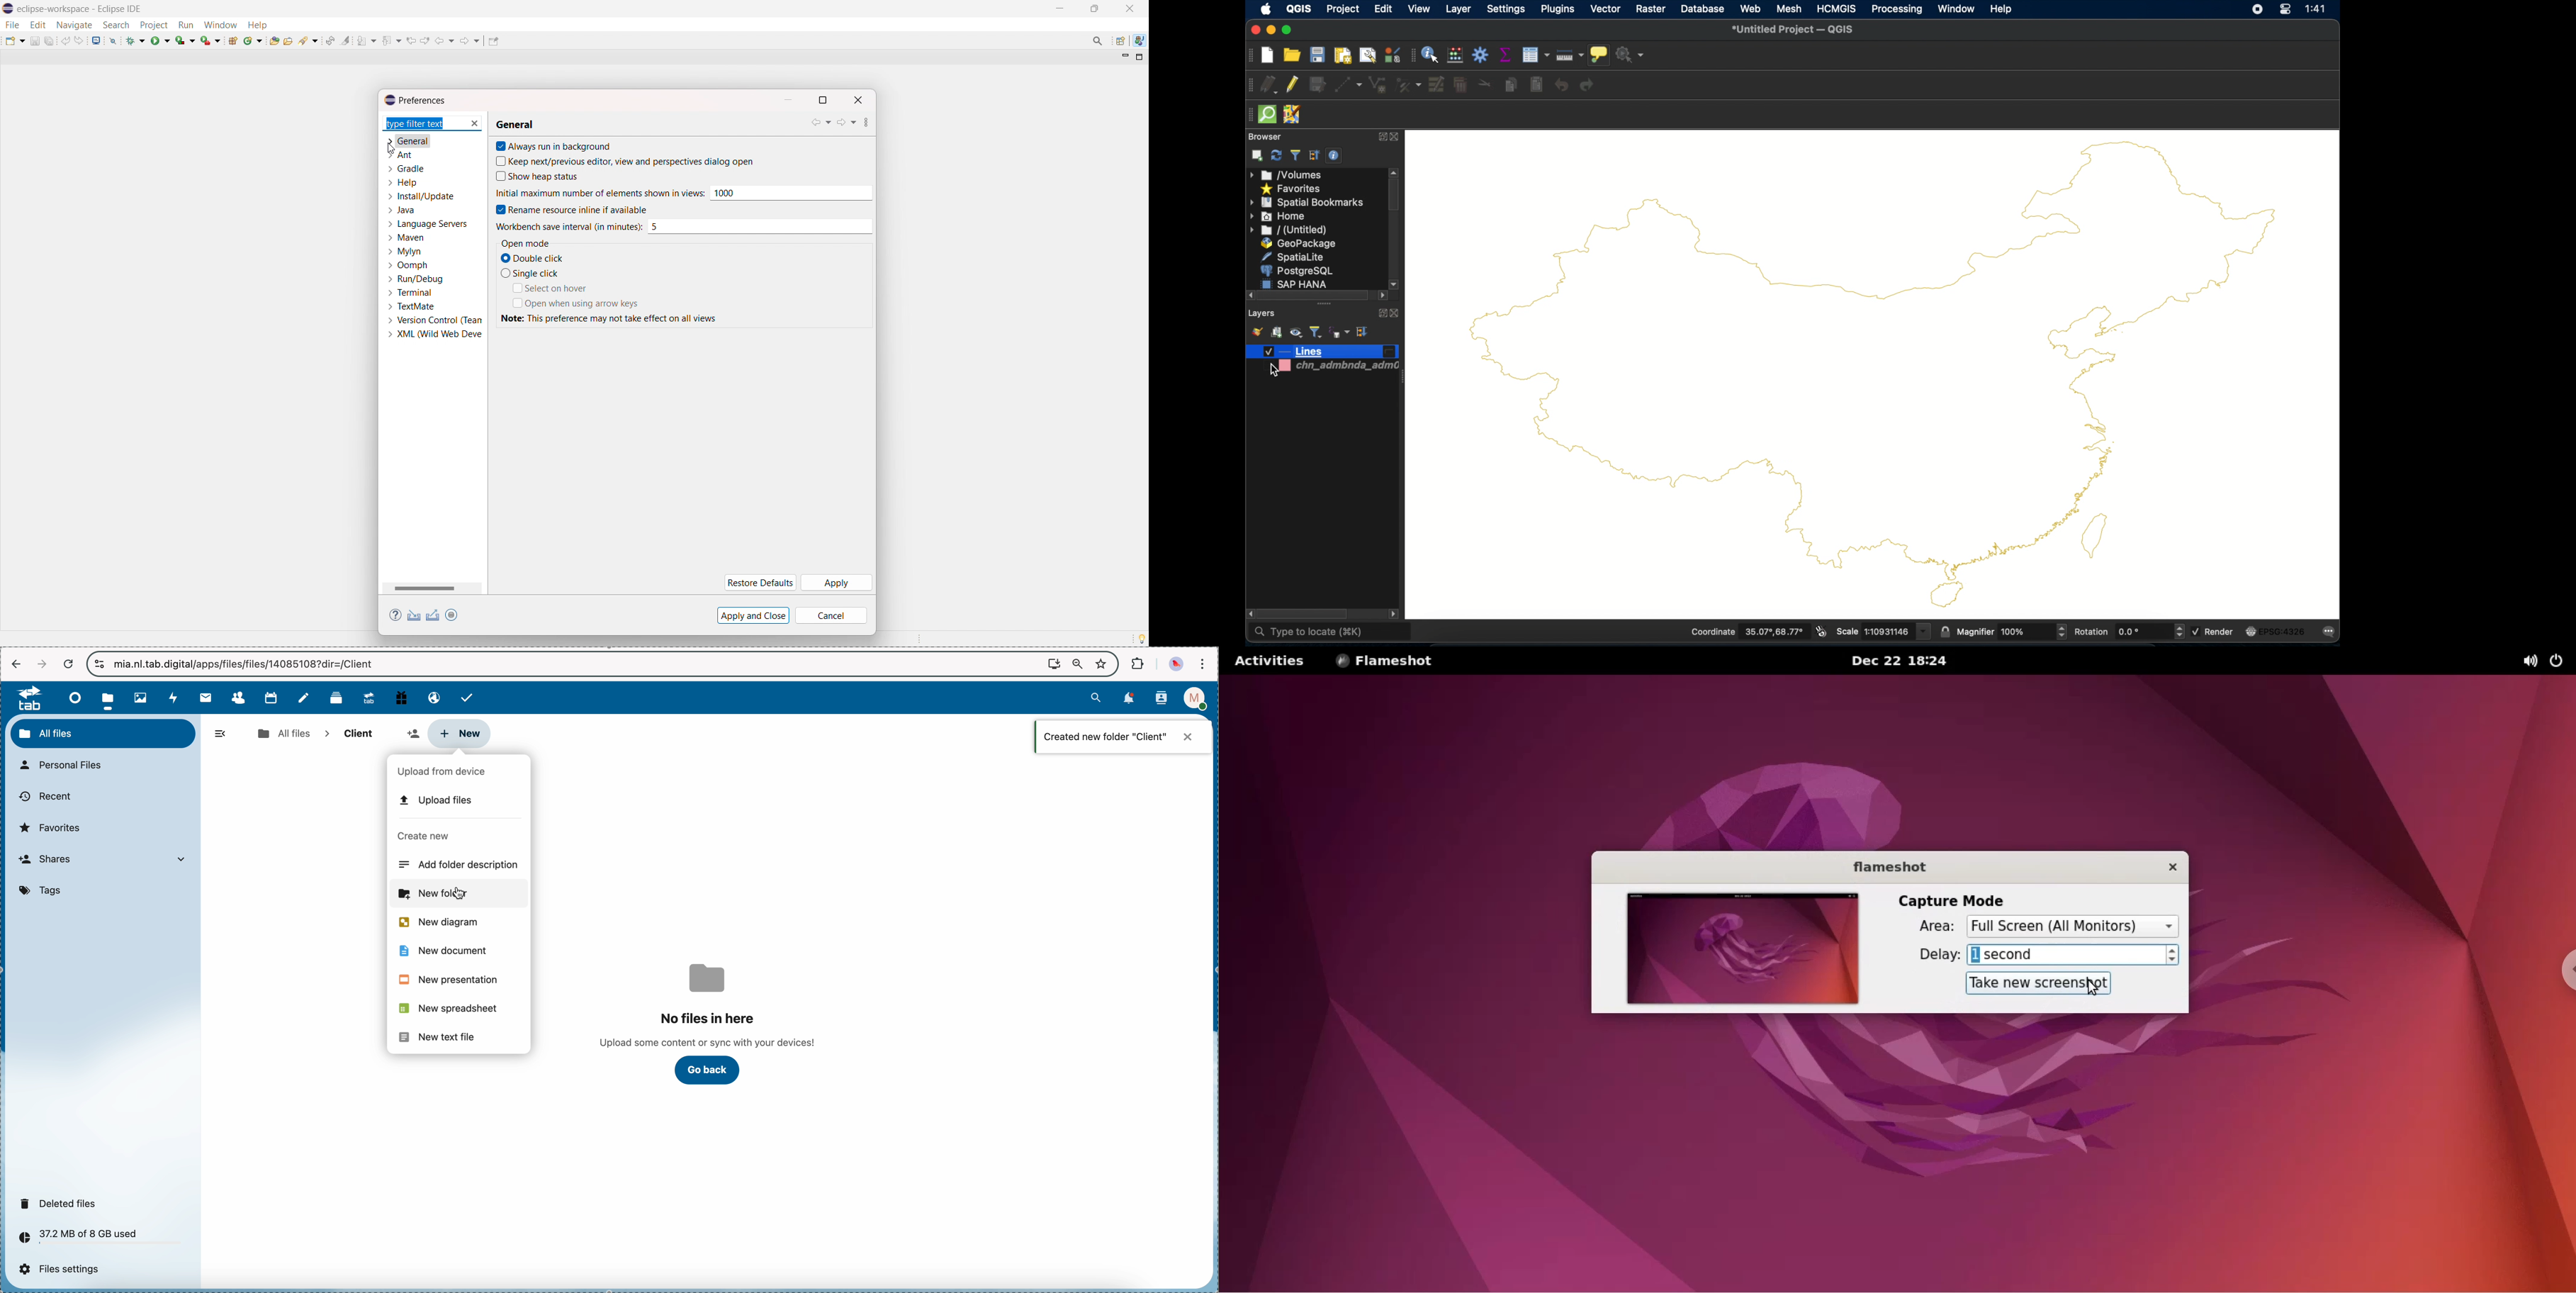  What do you see at coordinates (1099, 41) in the screenshot?
I see `access commands and other items` at bounding box center [1099, 41].